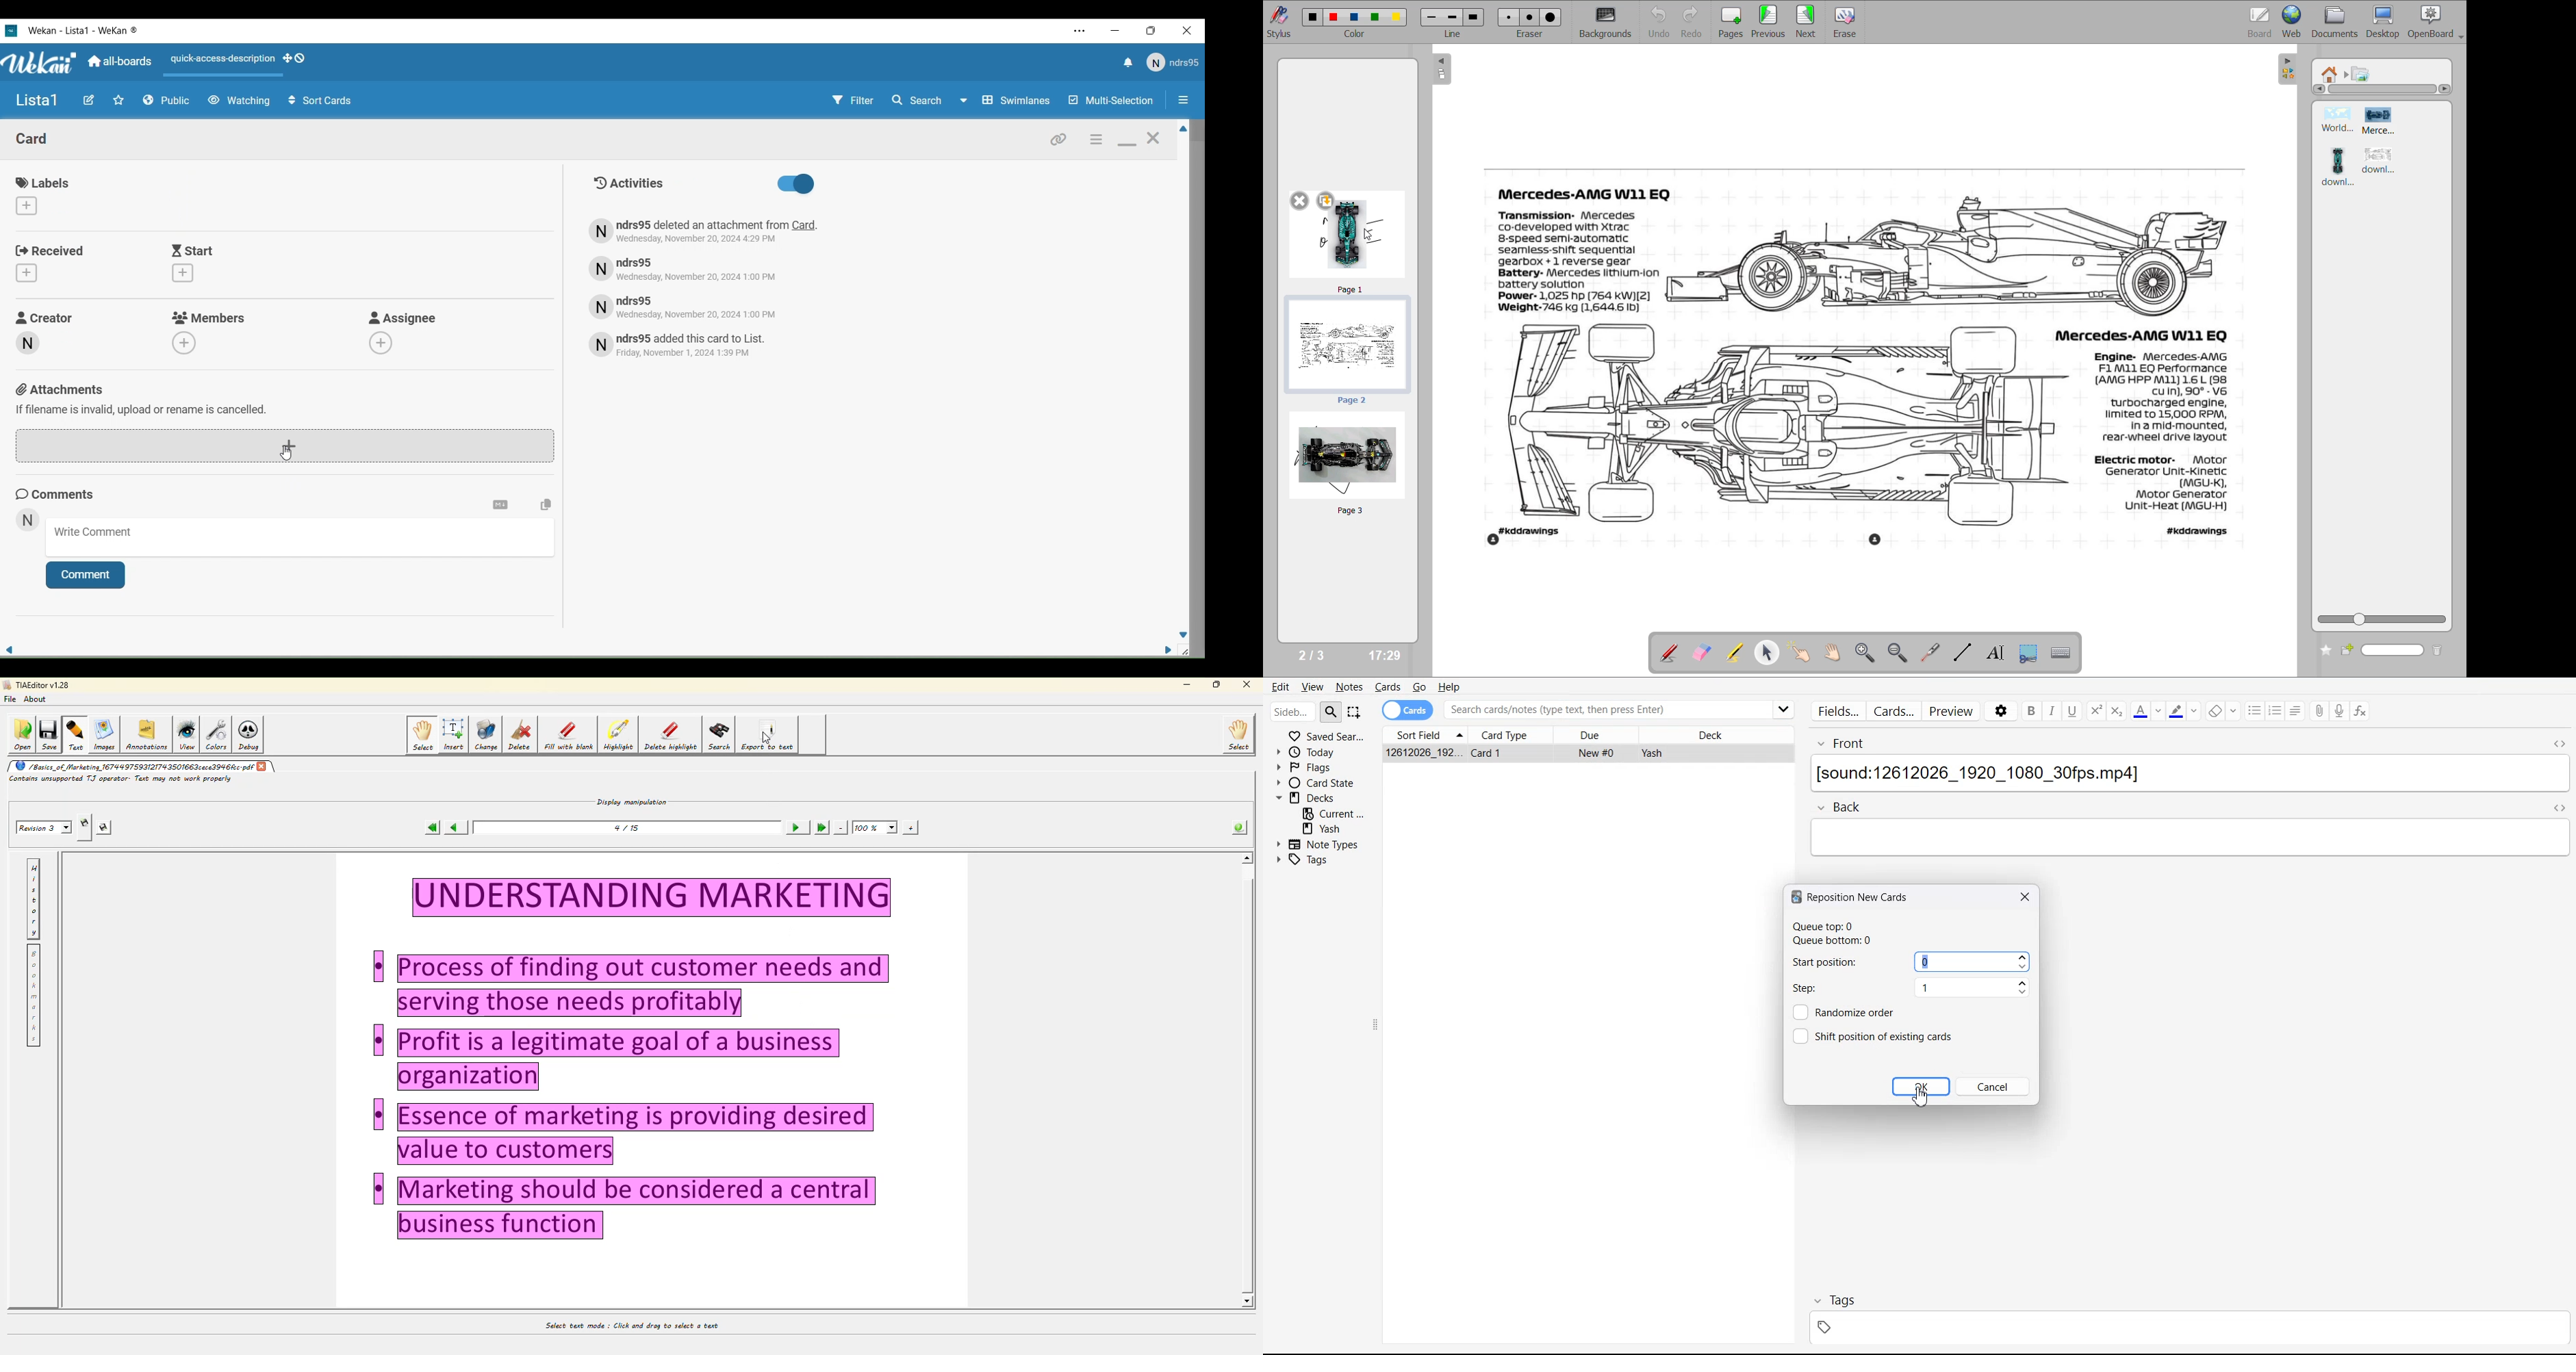  Describe the element at coordinates (1127, 145) in the screenshot. I see `Minimize` at that location.